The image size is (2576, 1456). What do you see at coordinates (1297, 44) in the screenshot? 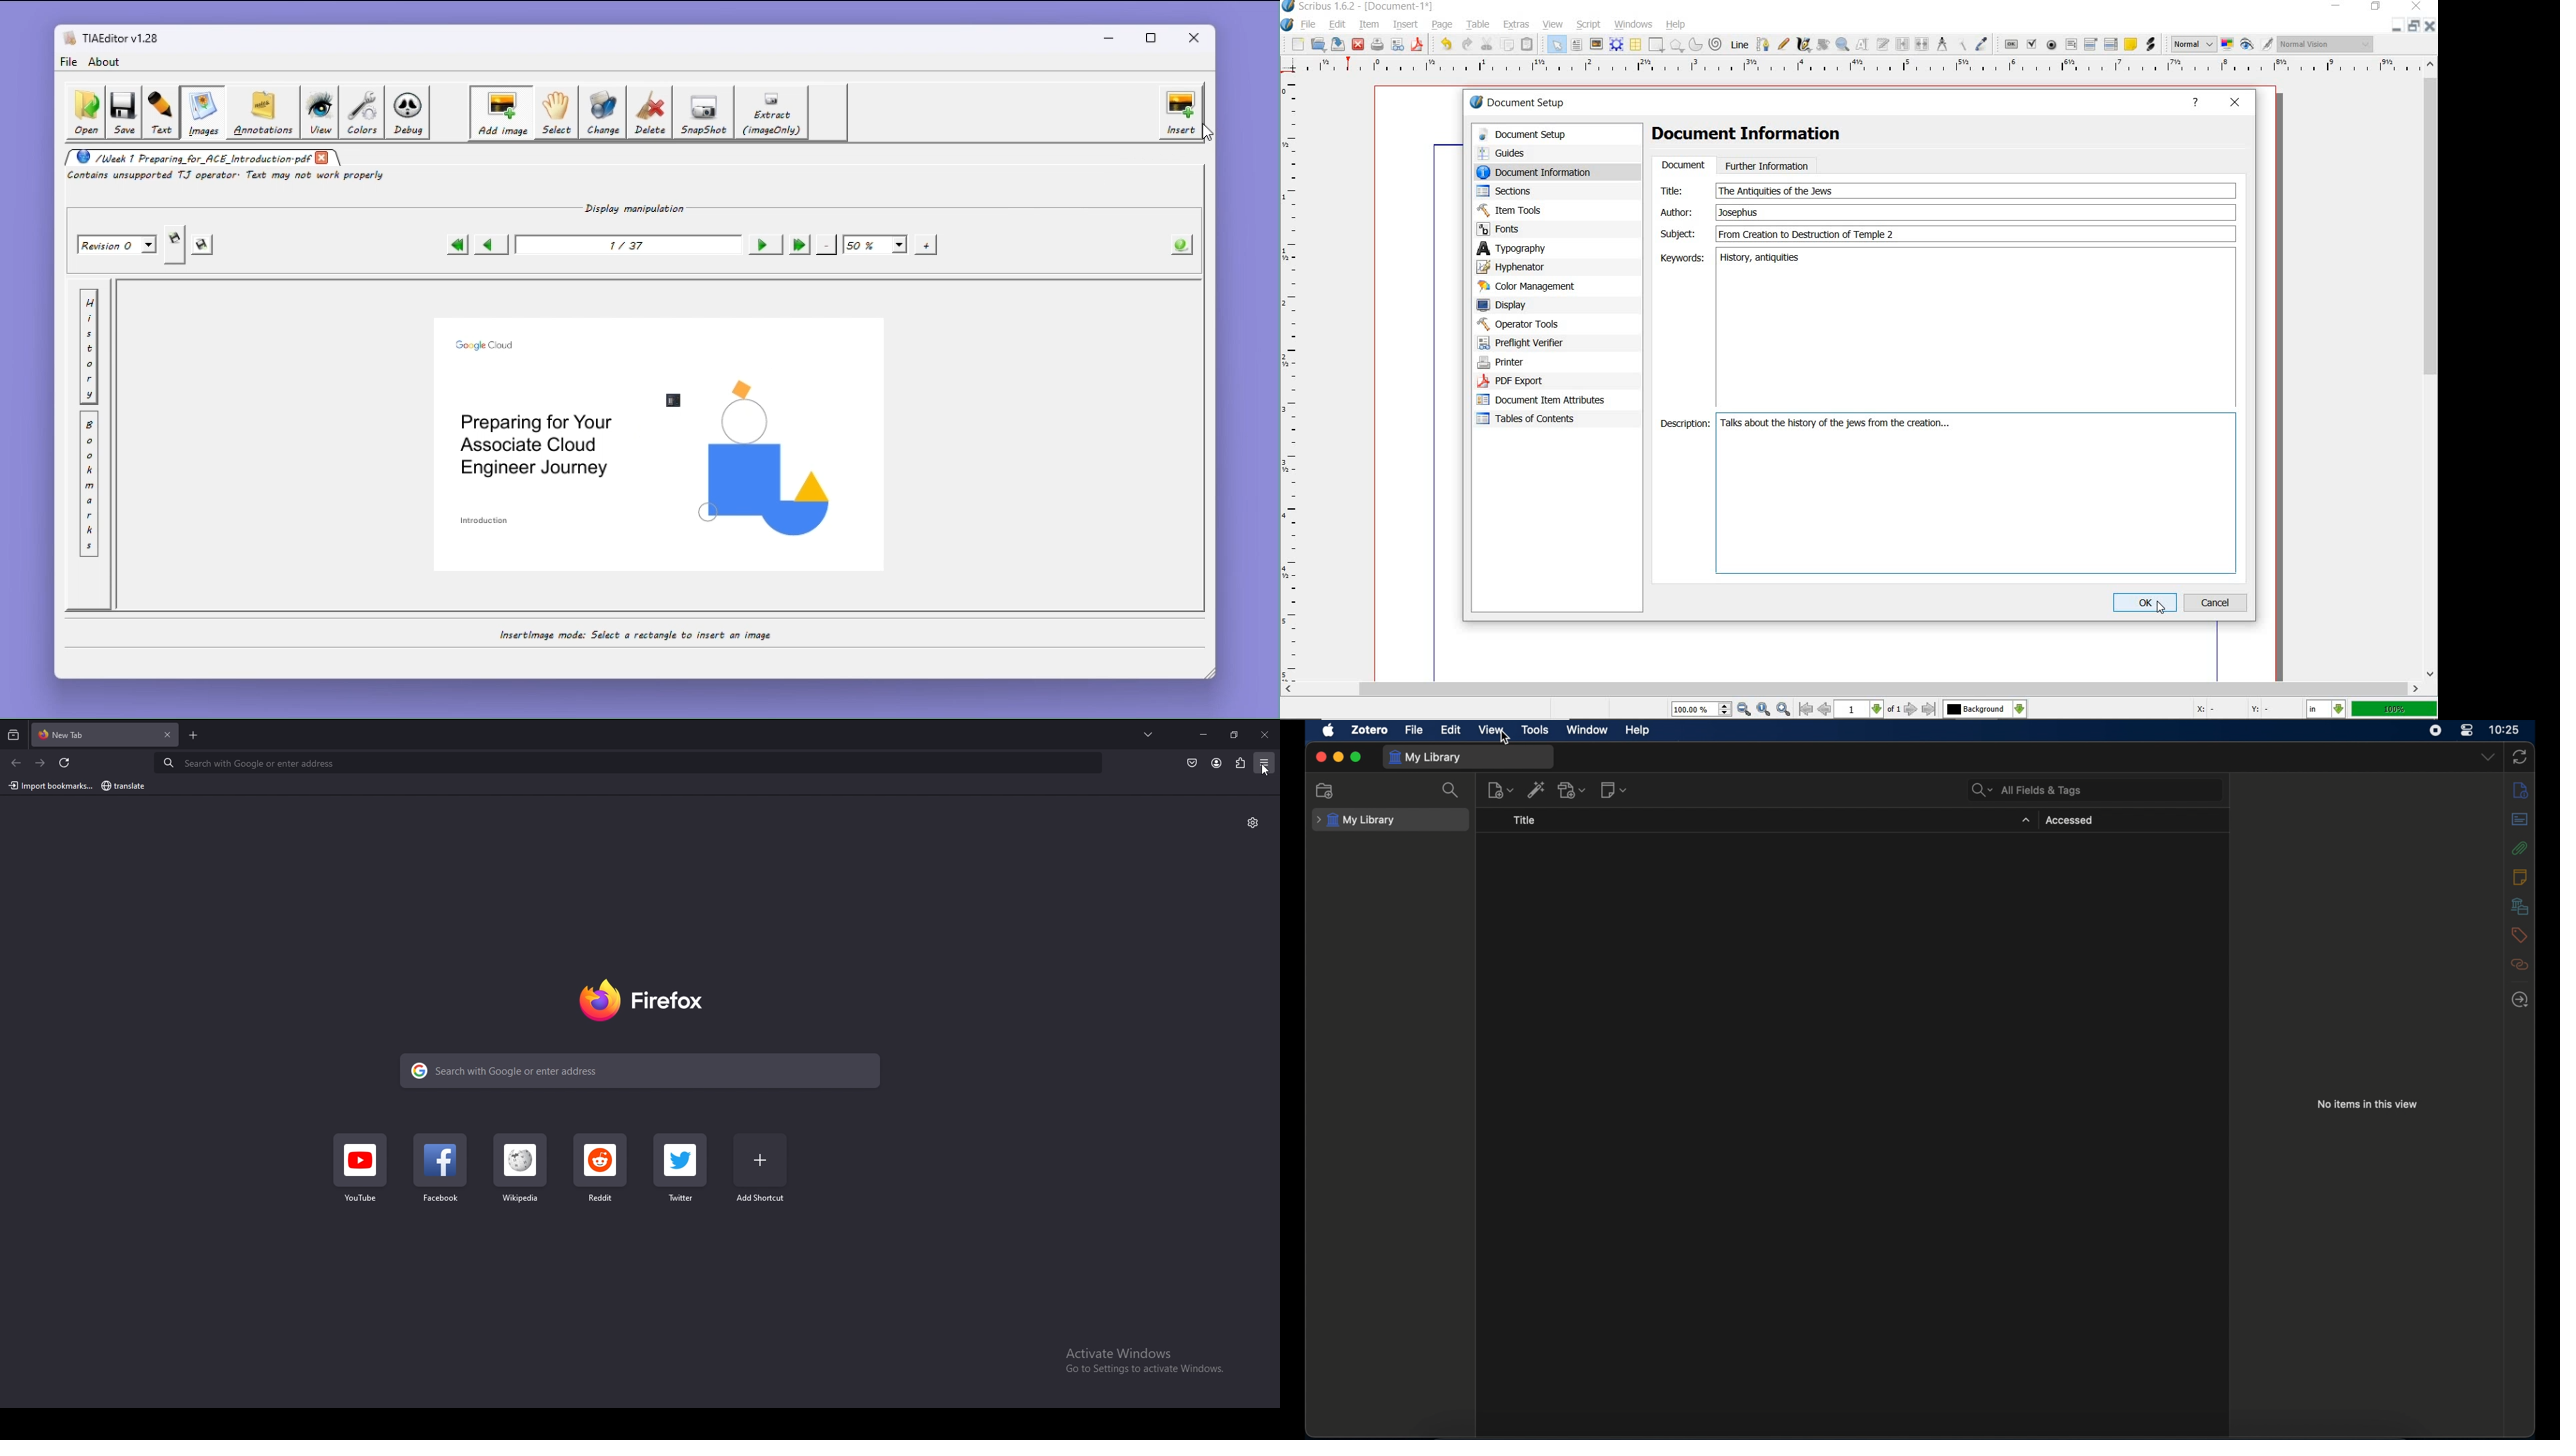
I see `new` at bounding box center [1297, 44].